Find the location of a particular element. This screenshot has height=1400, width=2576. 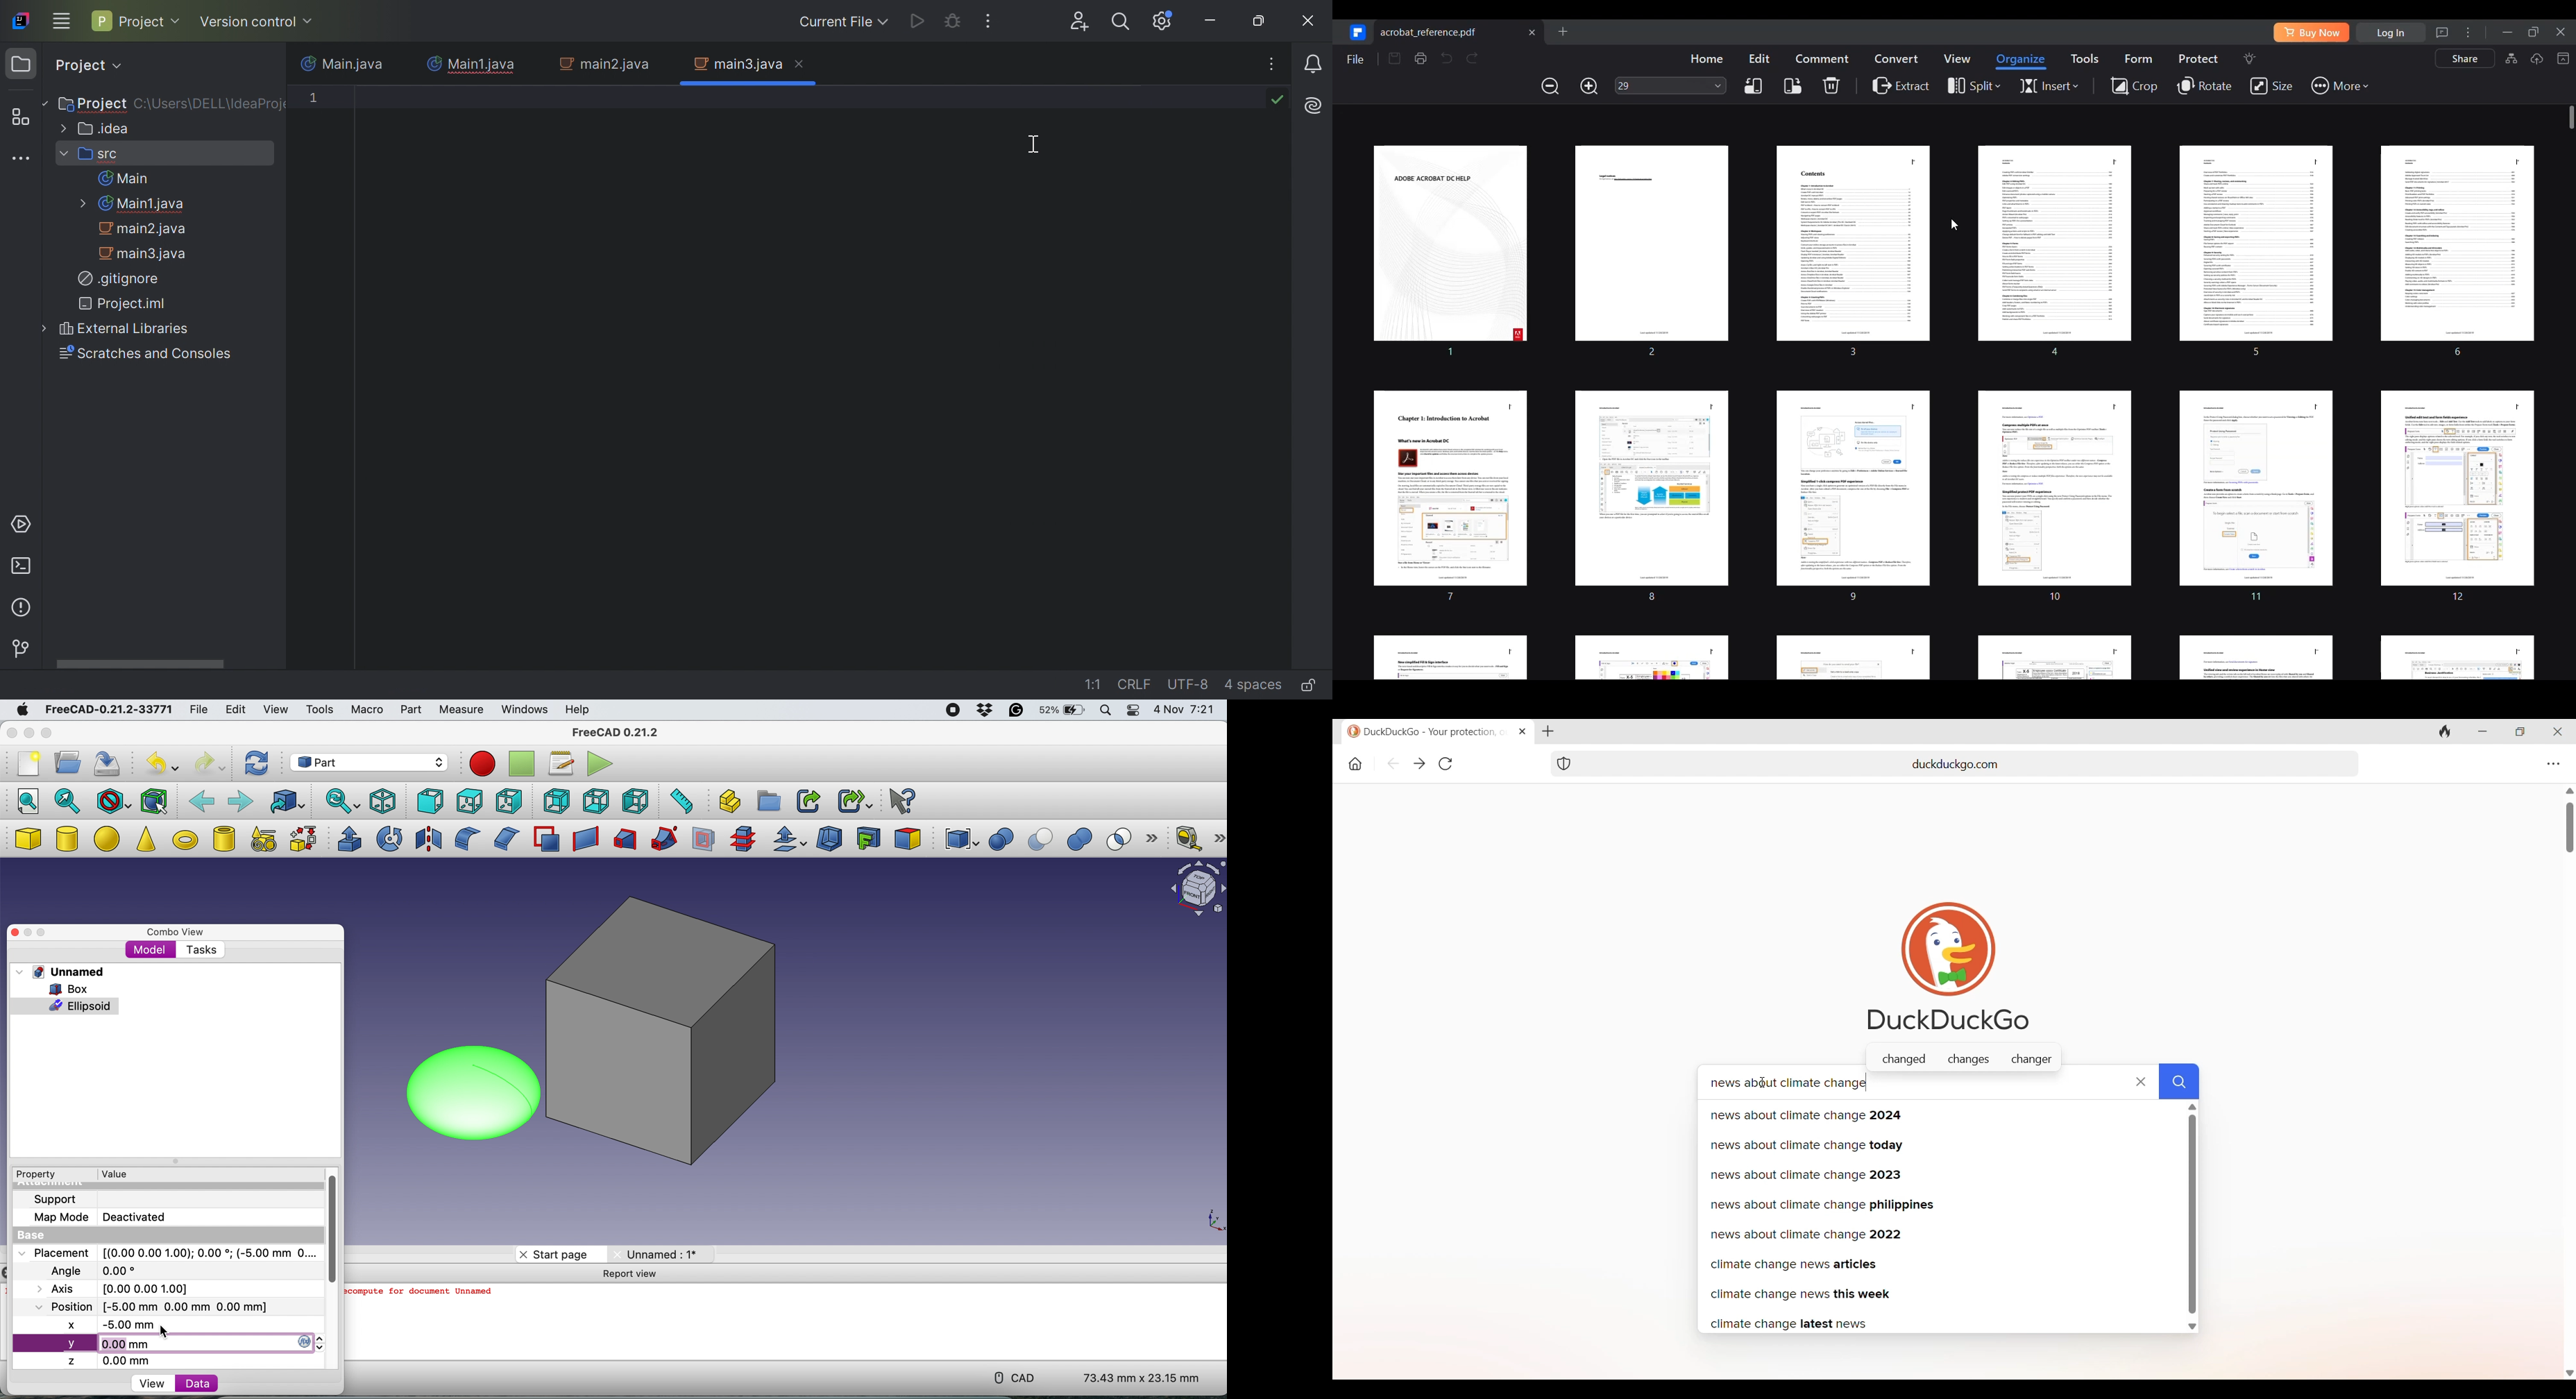

base is located at coordinates (28, 1235).